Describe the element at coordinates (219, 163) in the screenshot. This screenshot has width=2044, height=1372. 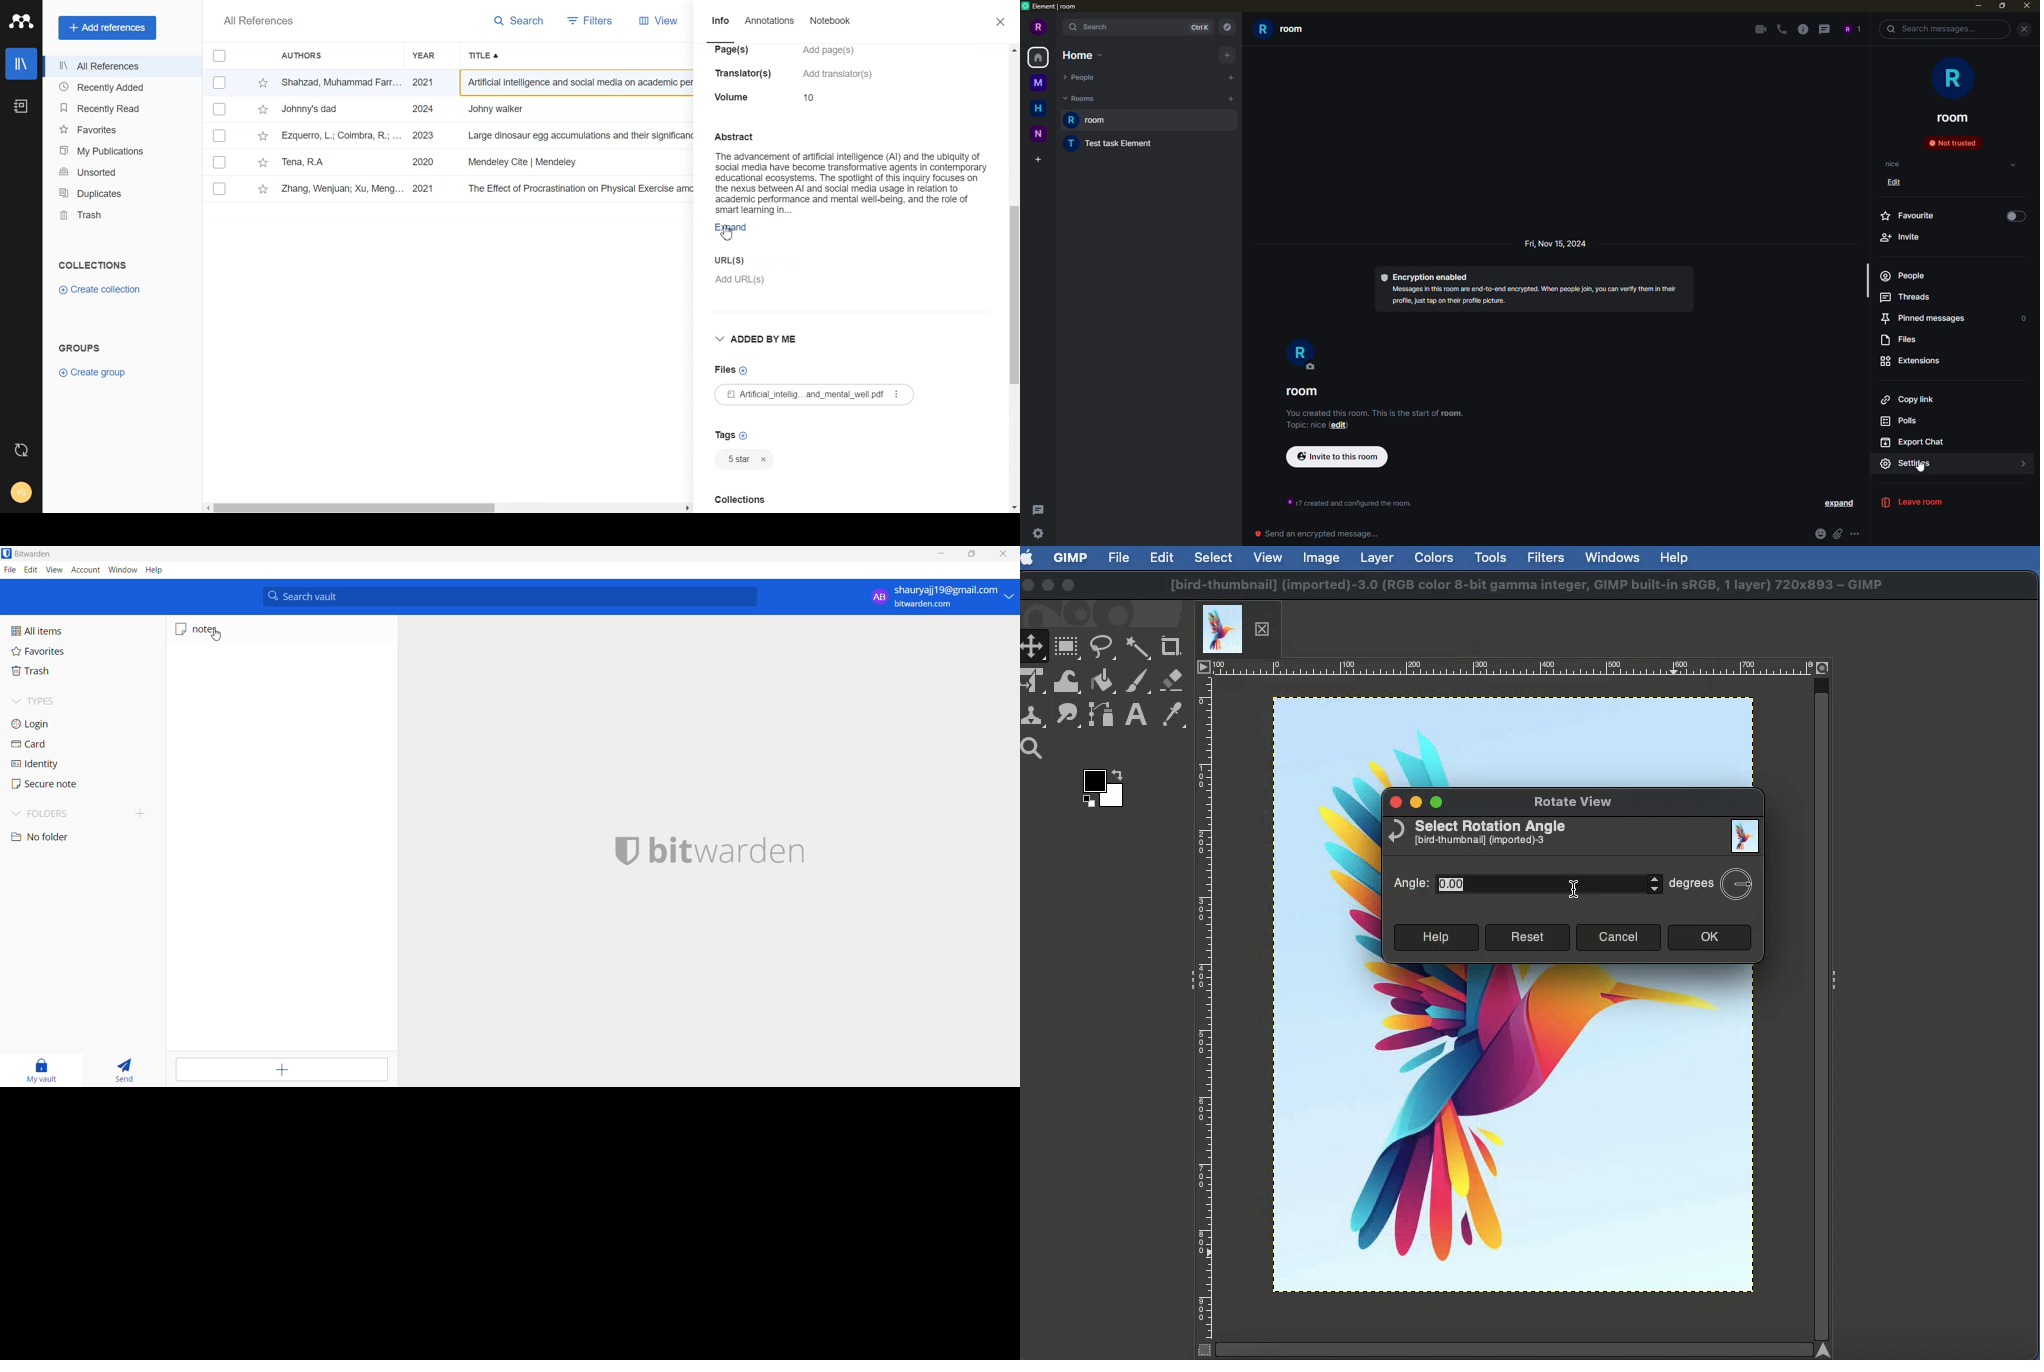
I see `` at that location.